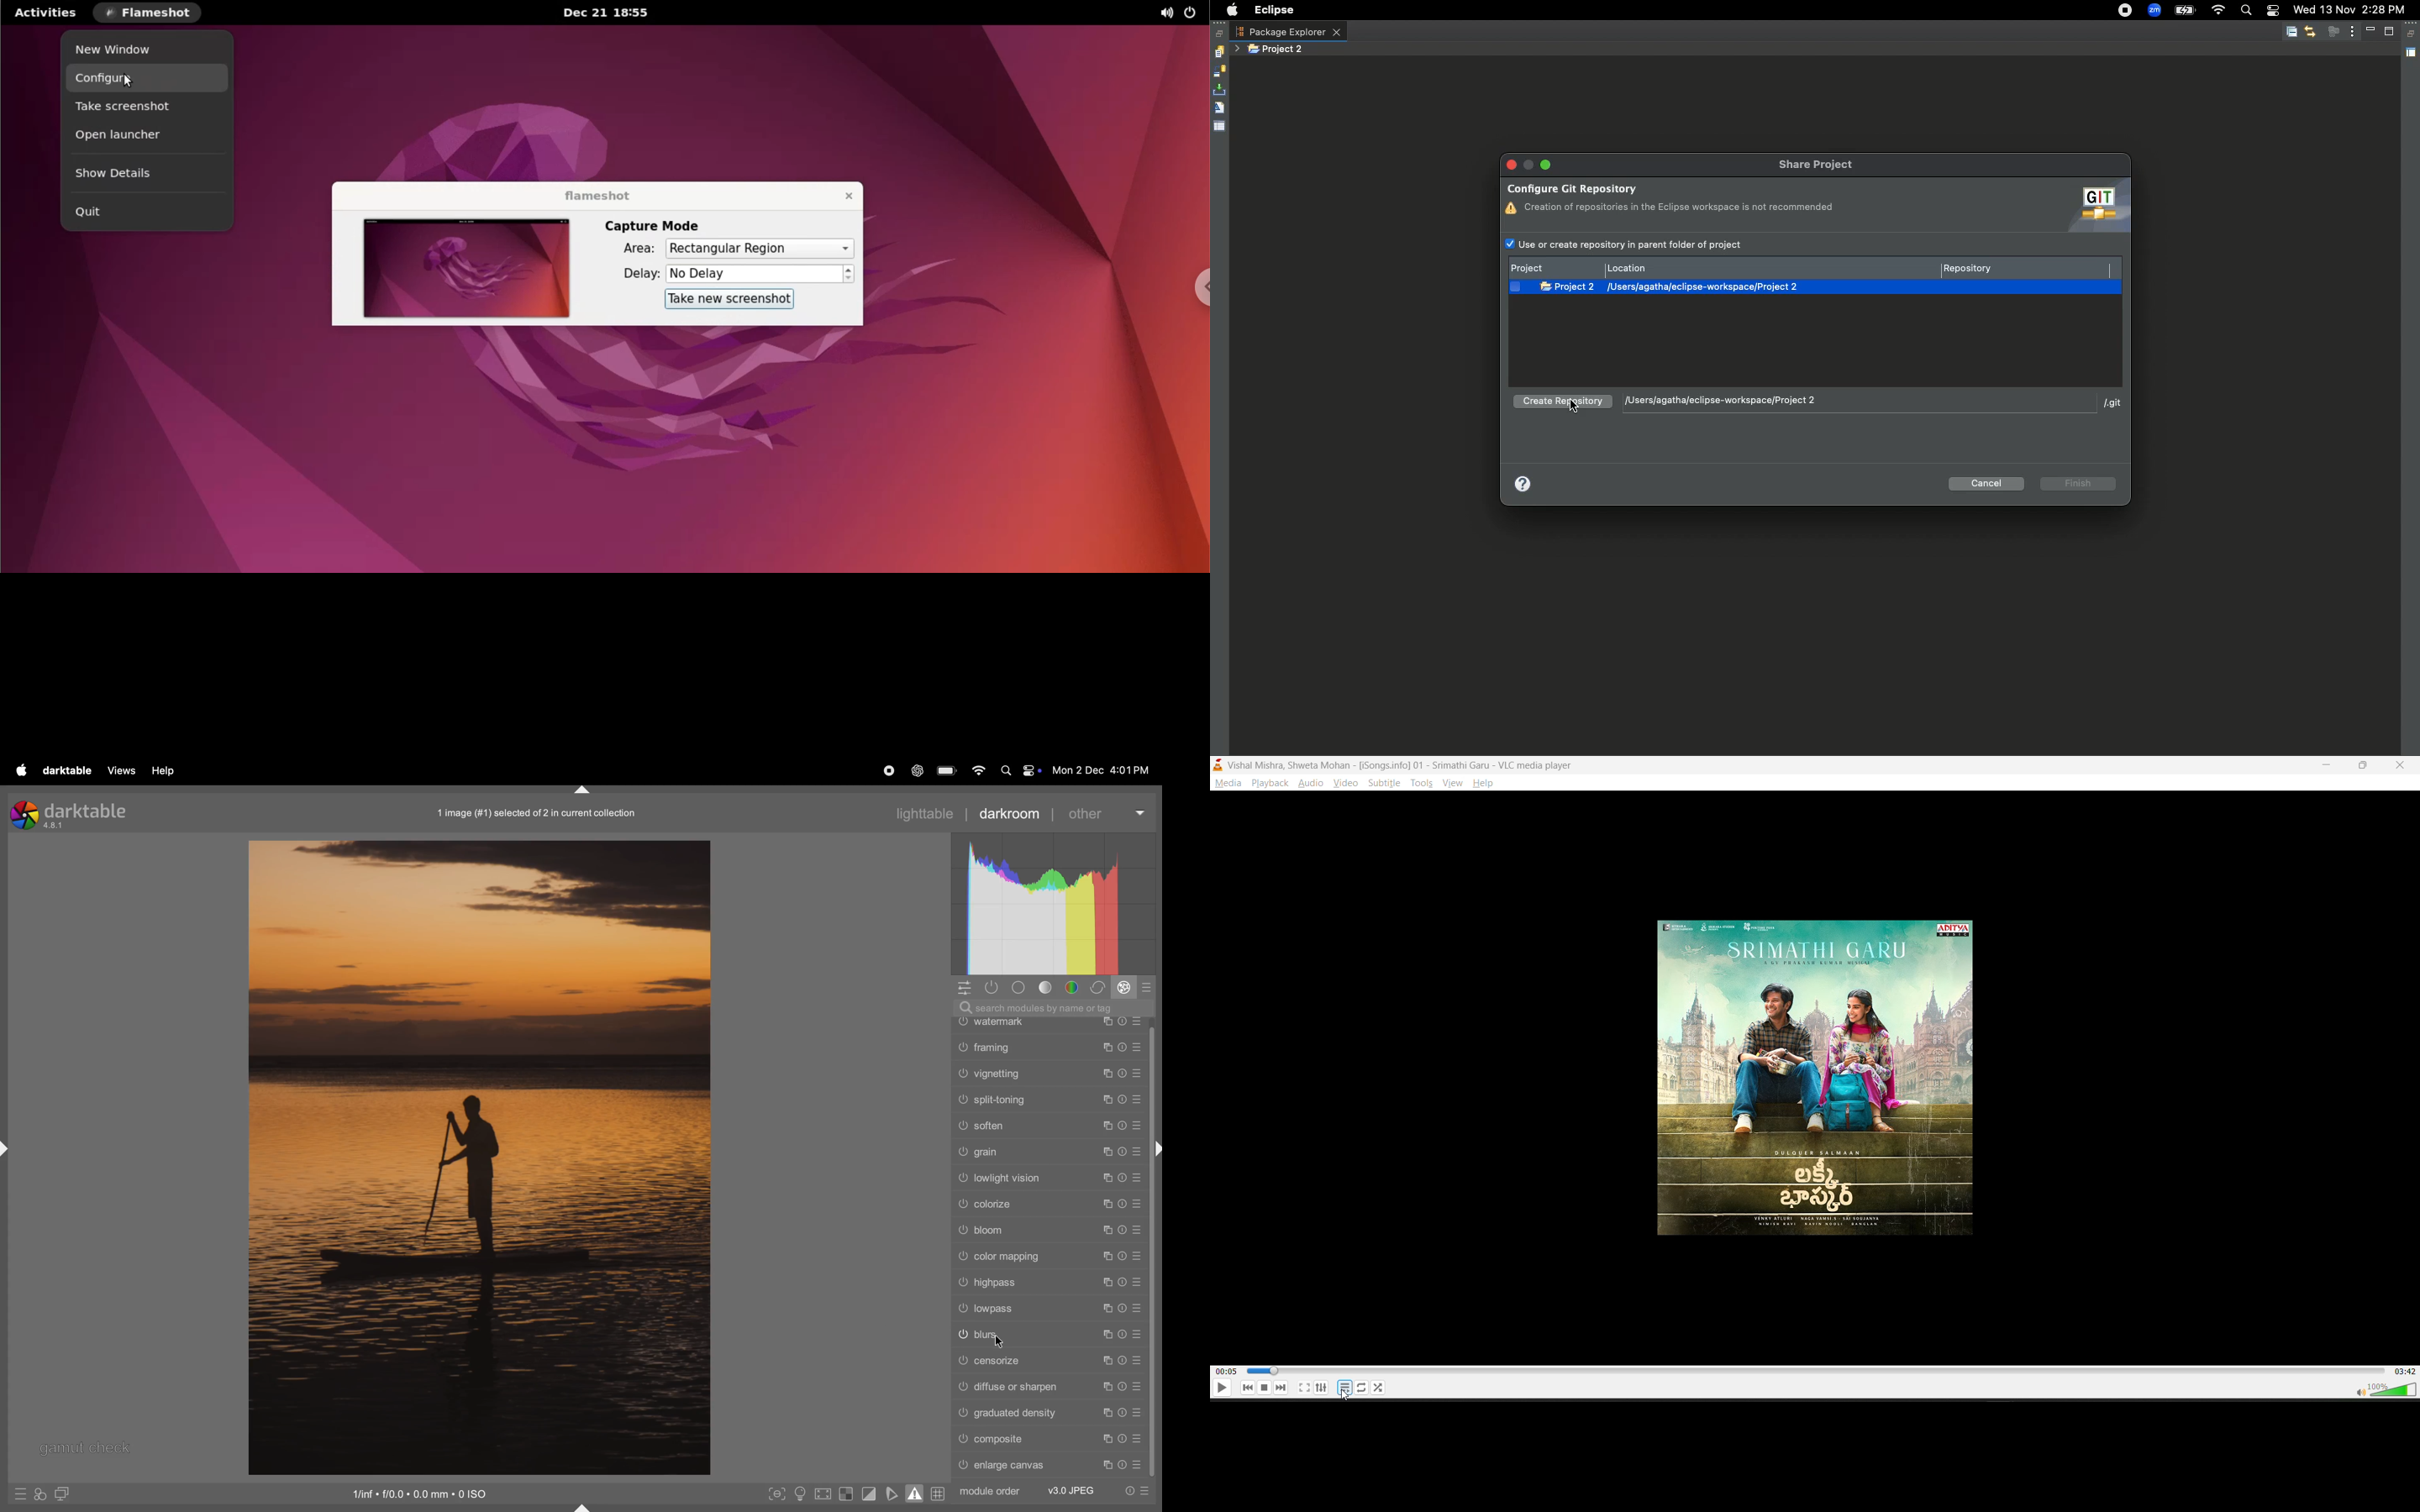 The image size is (2436, 1512). Describe the element at coordinates (963, 989) in the screenshot. I see `quick acess to panel` at that location.